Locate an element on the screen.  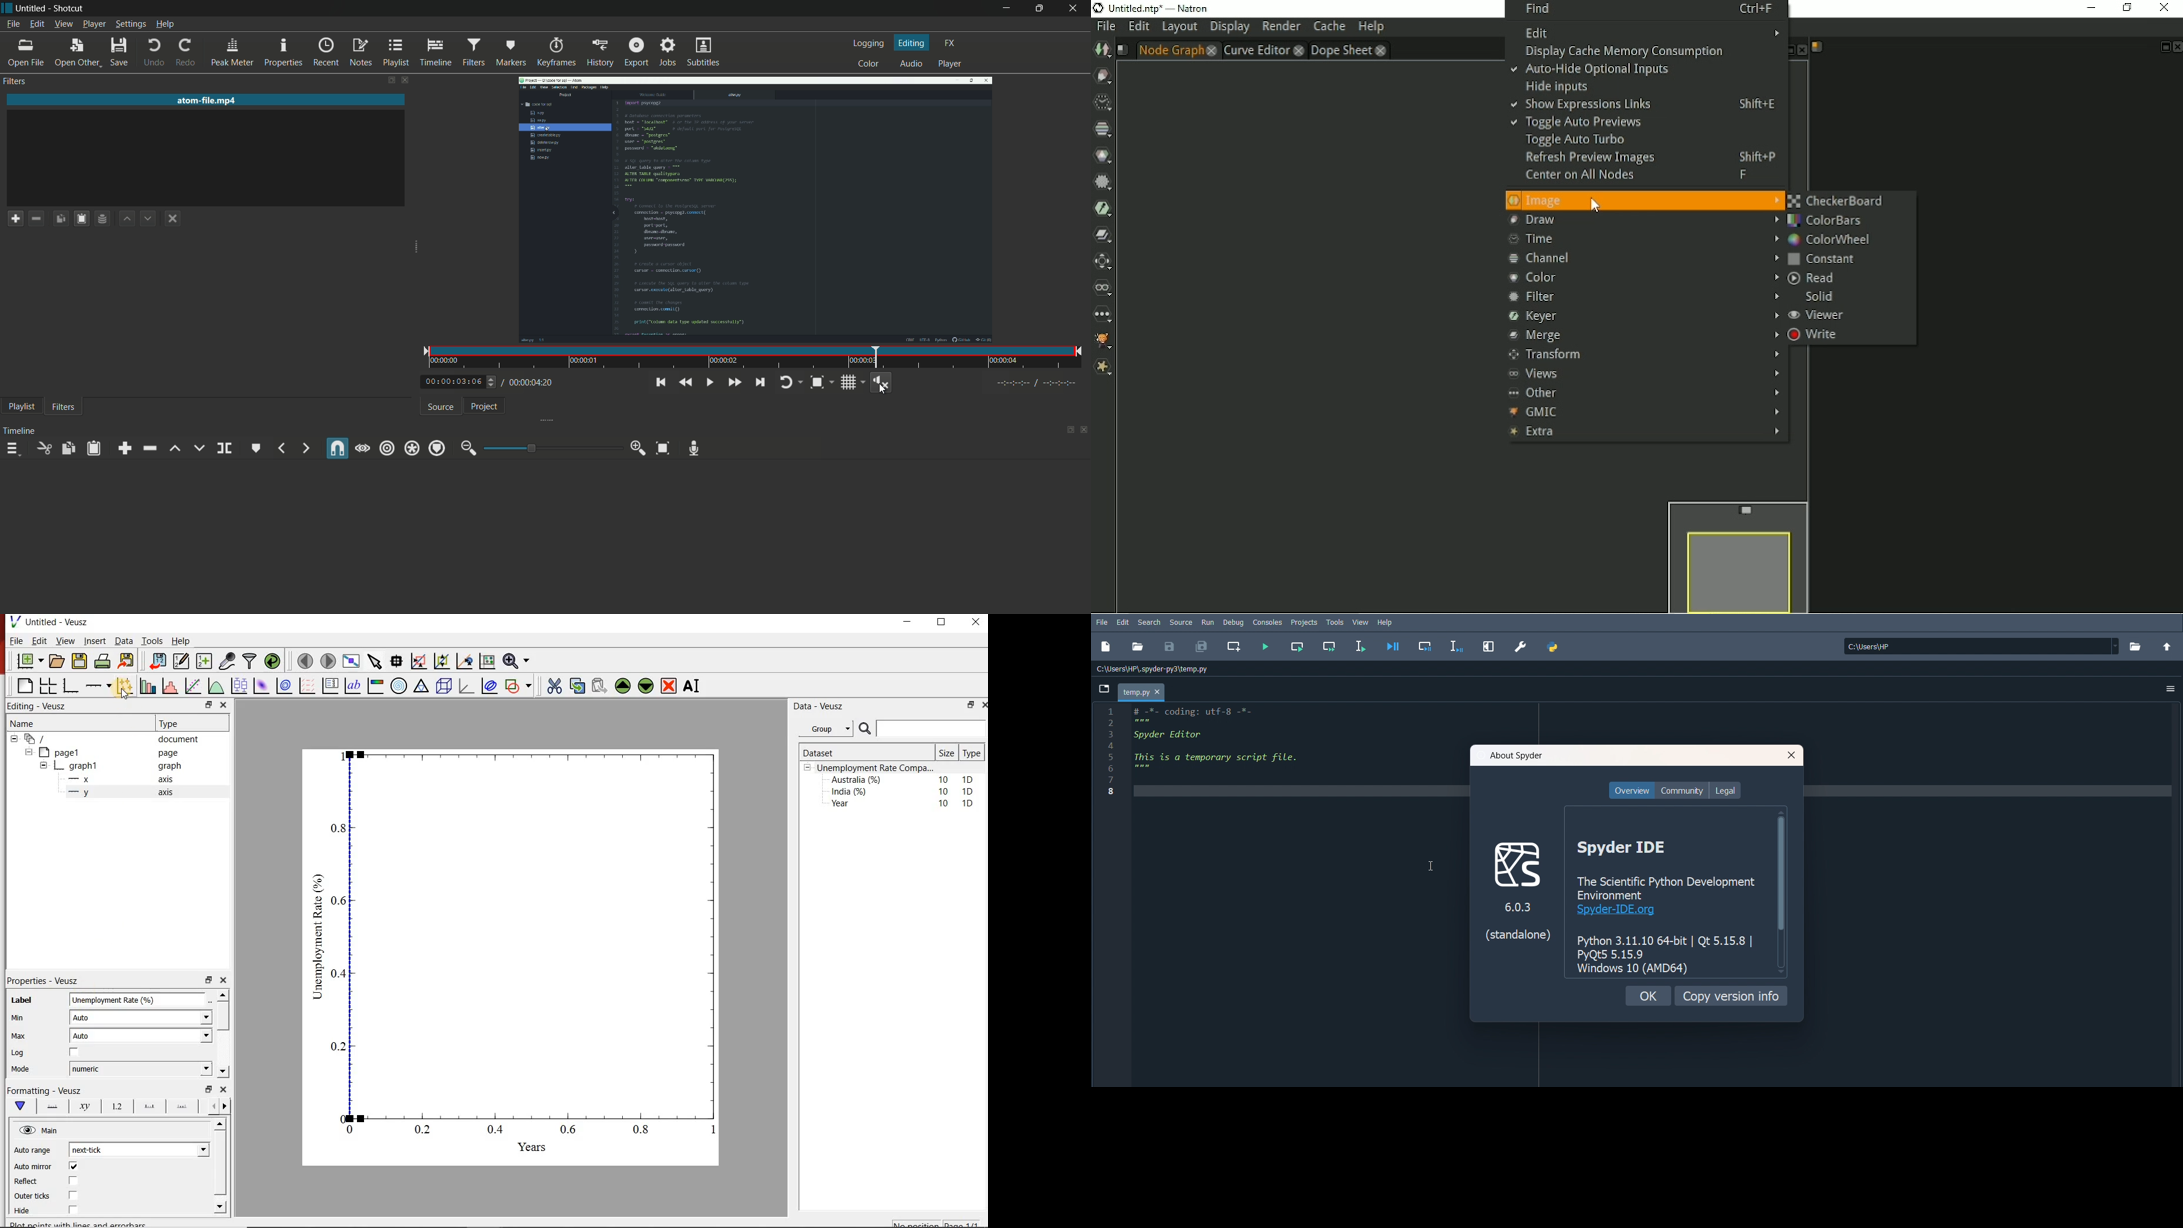
Spider editor this is a temporary script file is located at coordinates (1227, 755).